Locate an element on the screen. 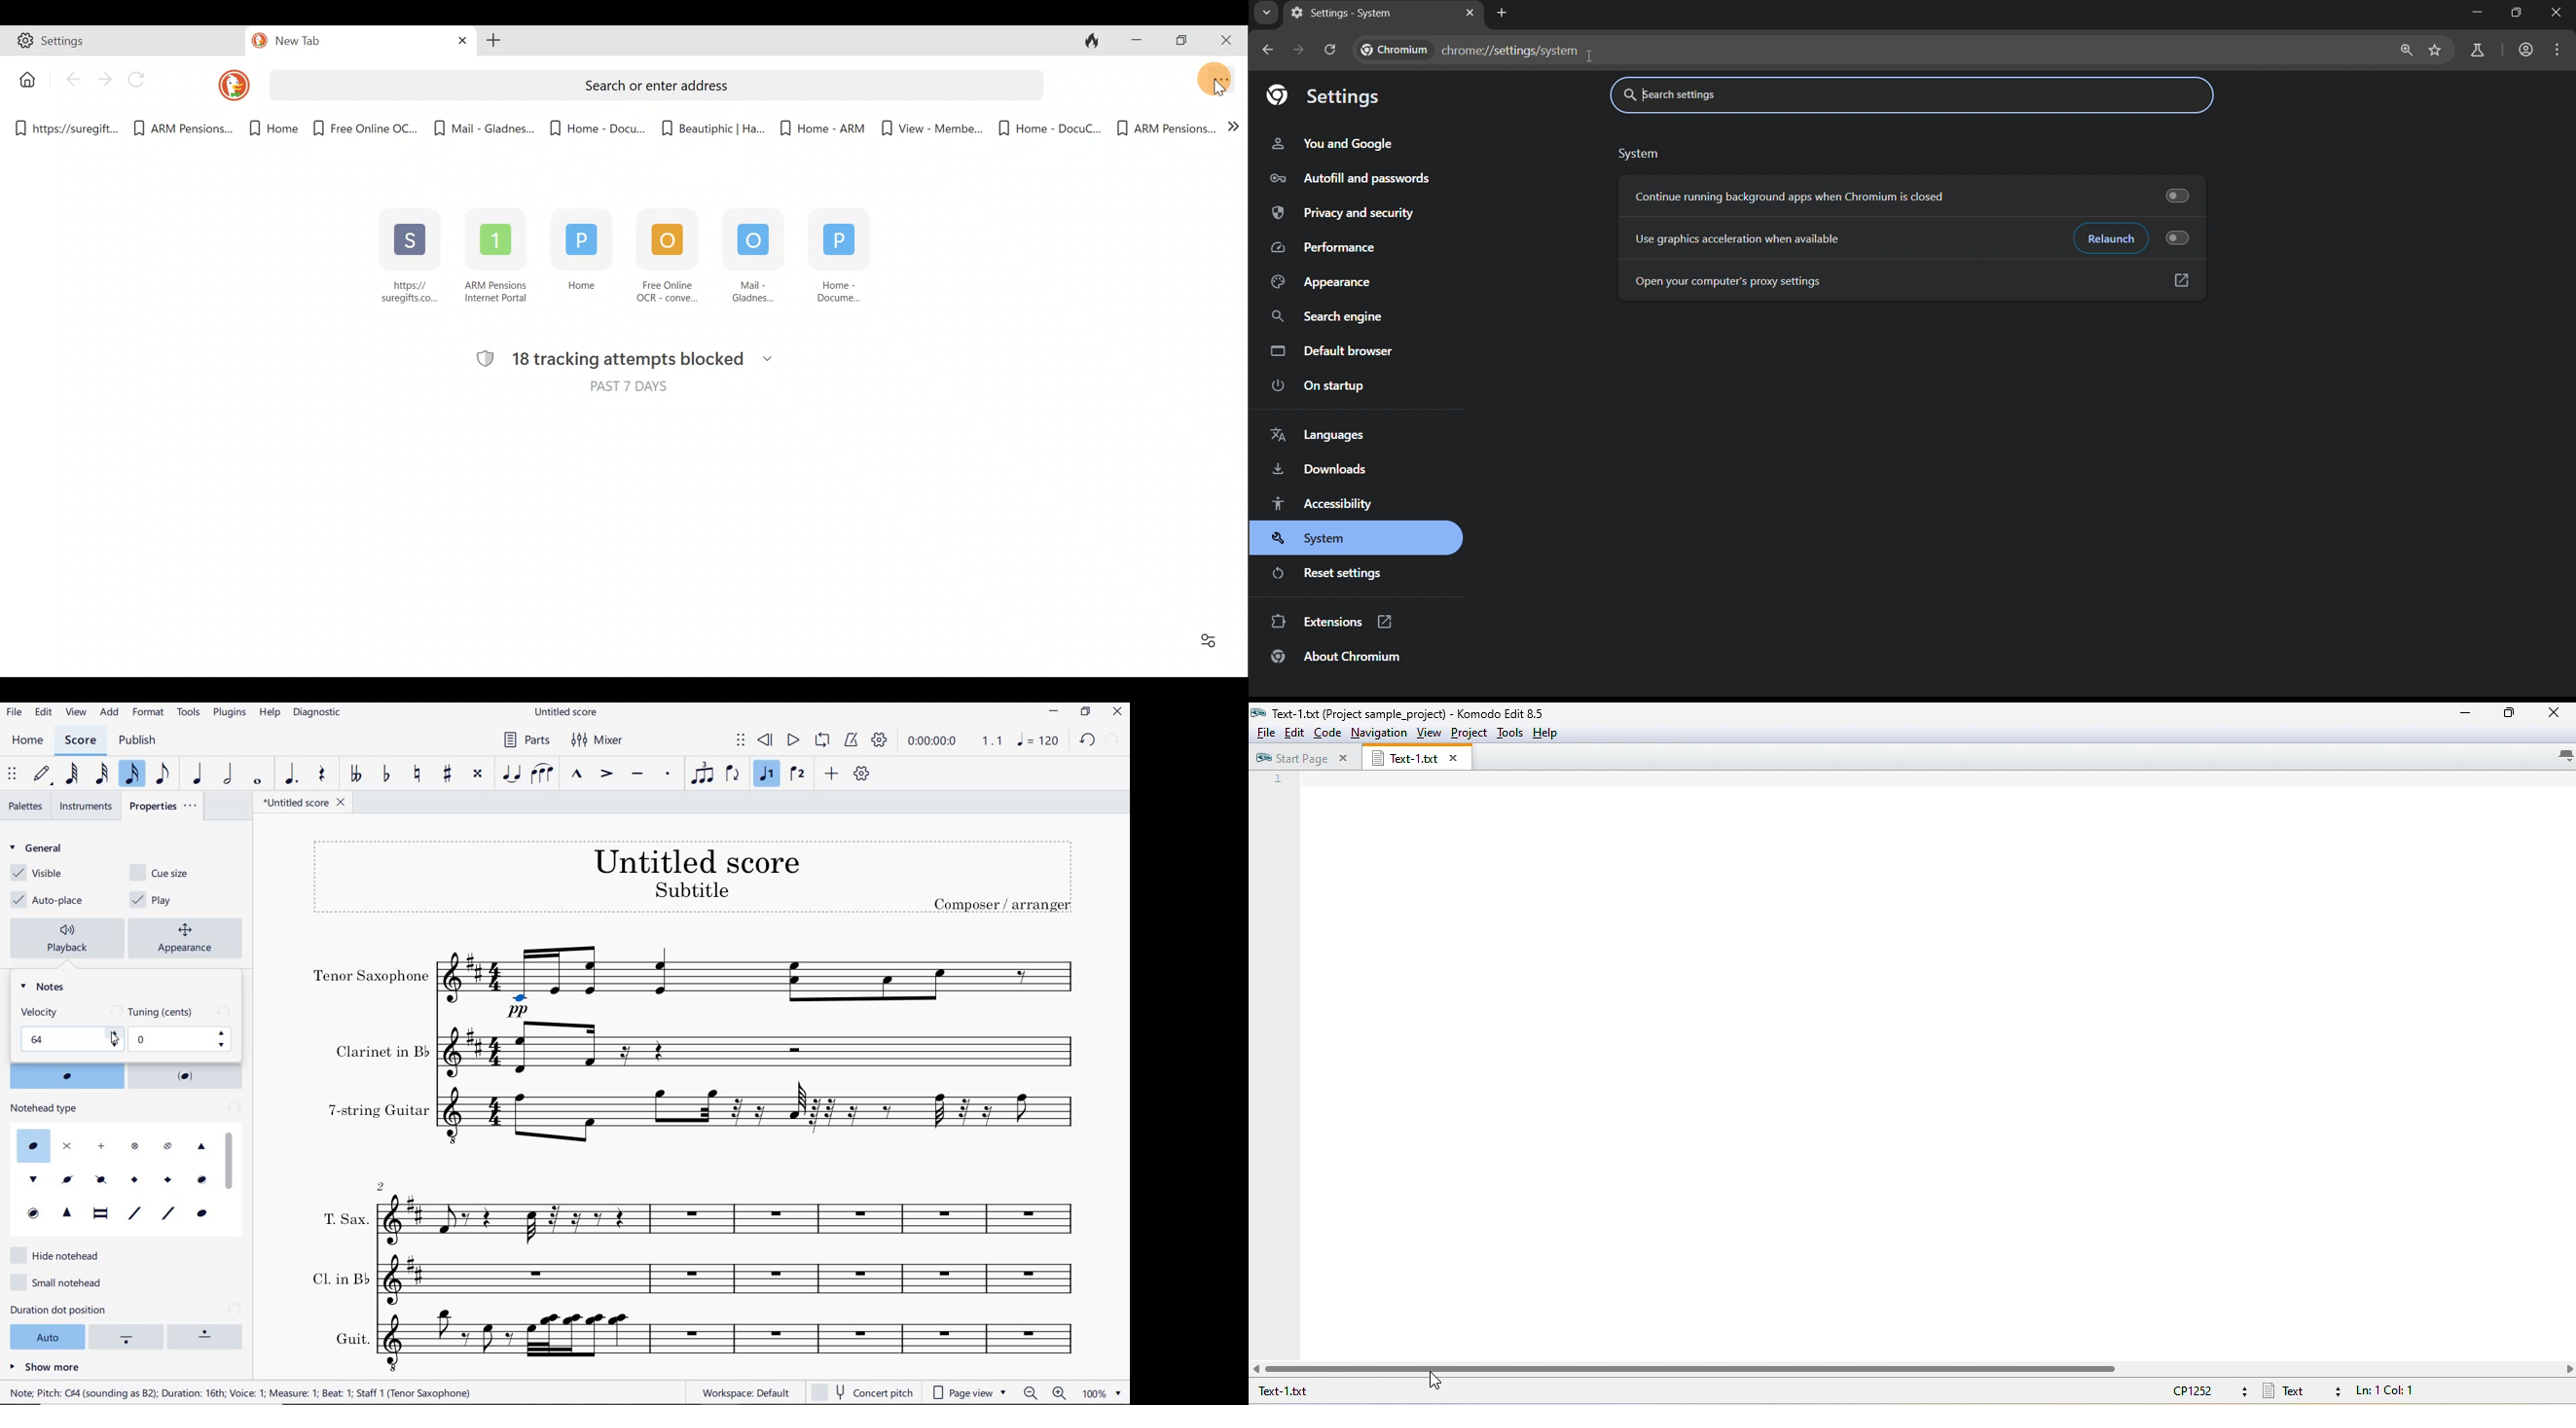 The height and width of the screenshot is (1428, 2576). 32ND NOTE is located at coordinates (101, 774).